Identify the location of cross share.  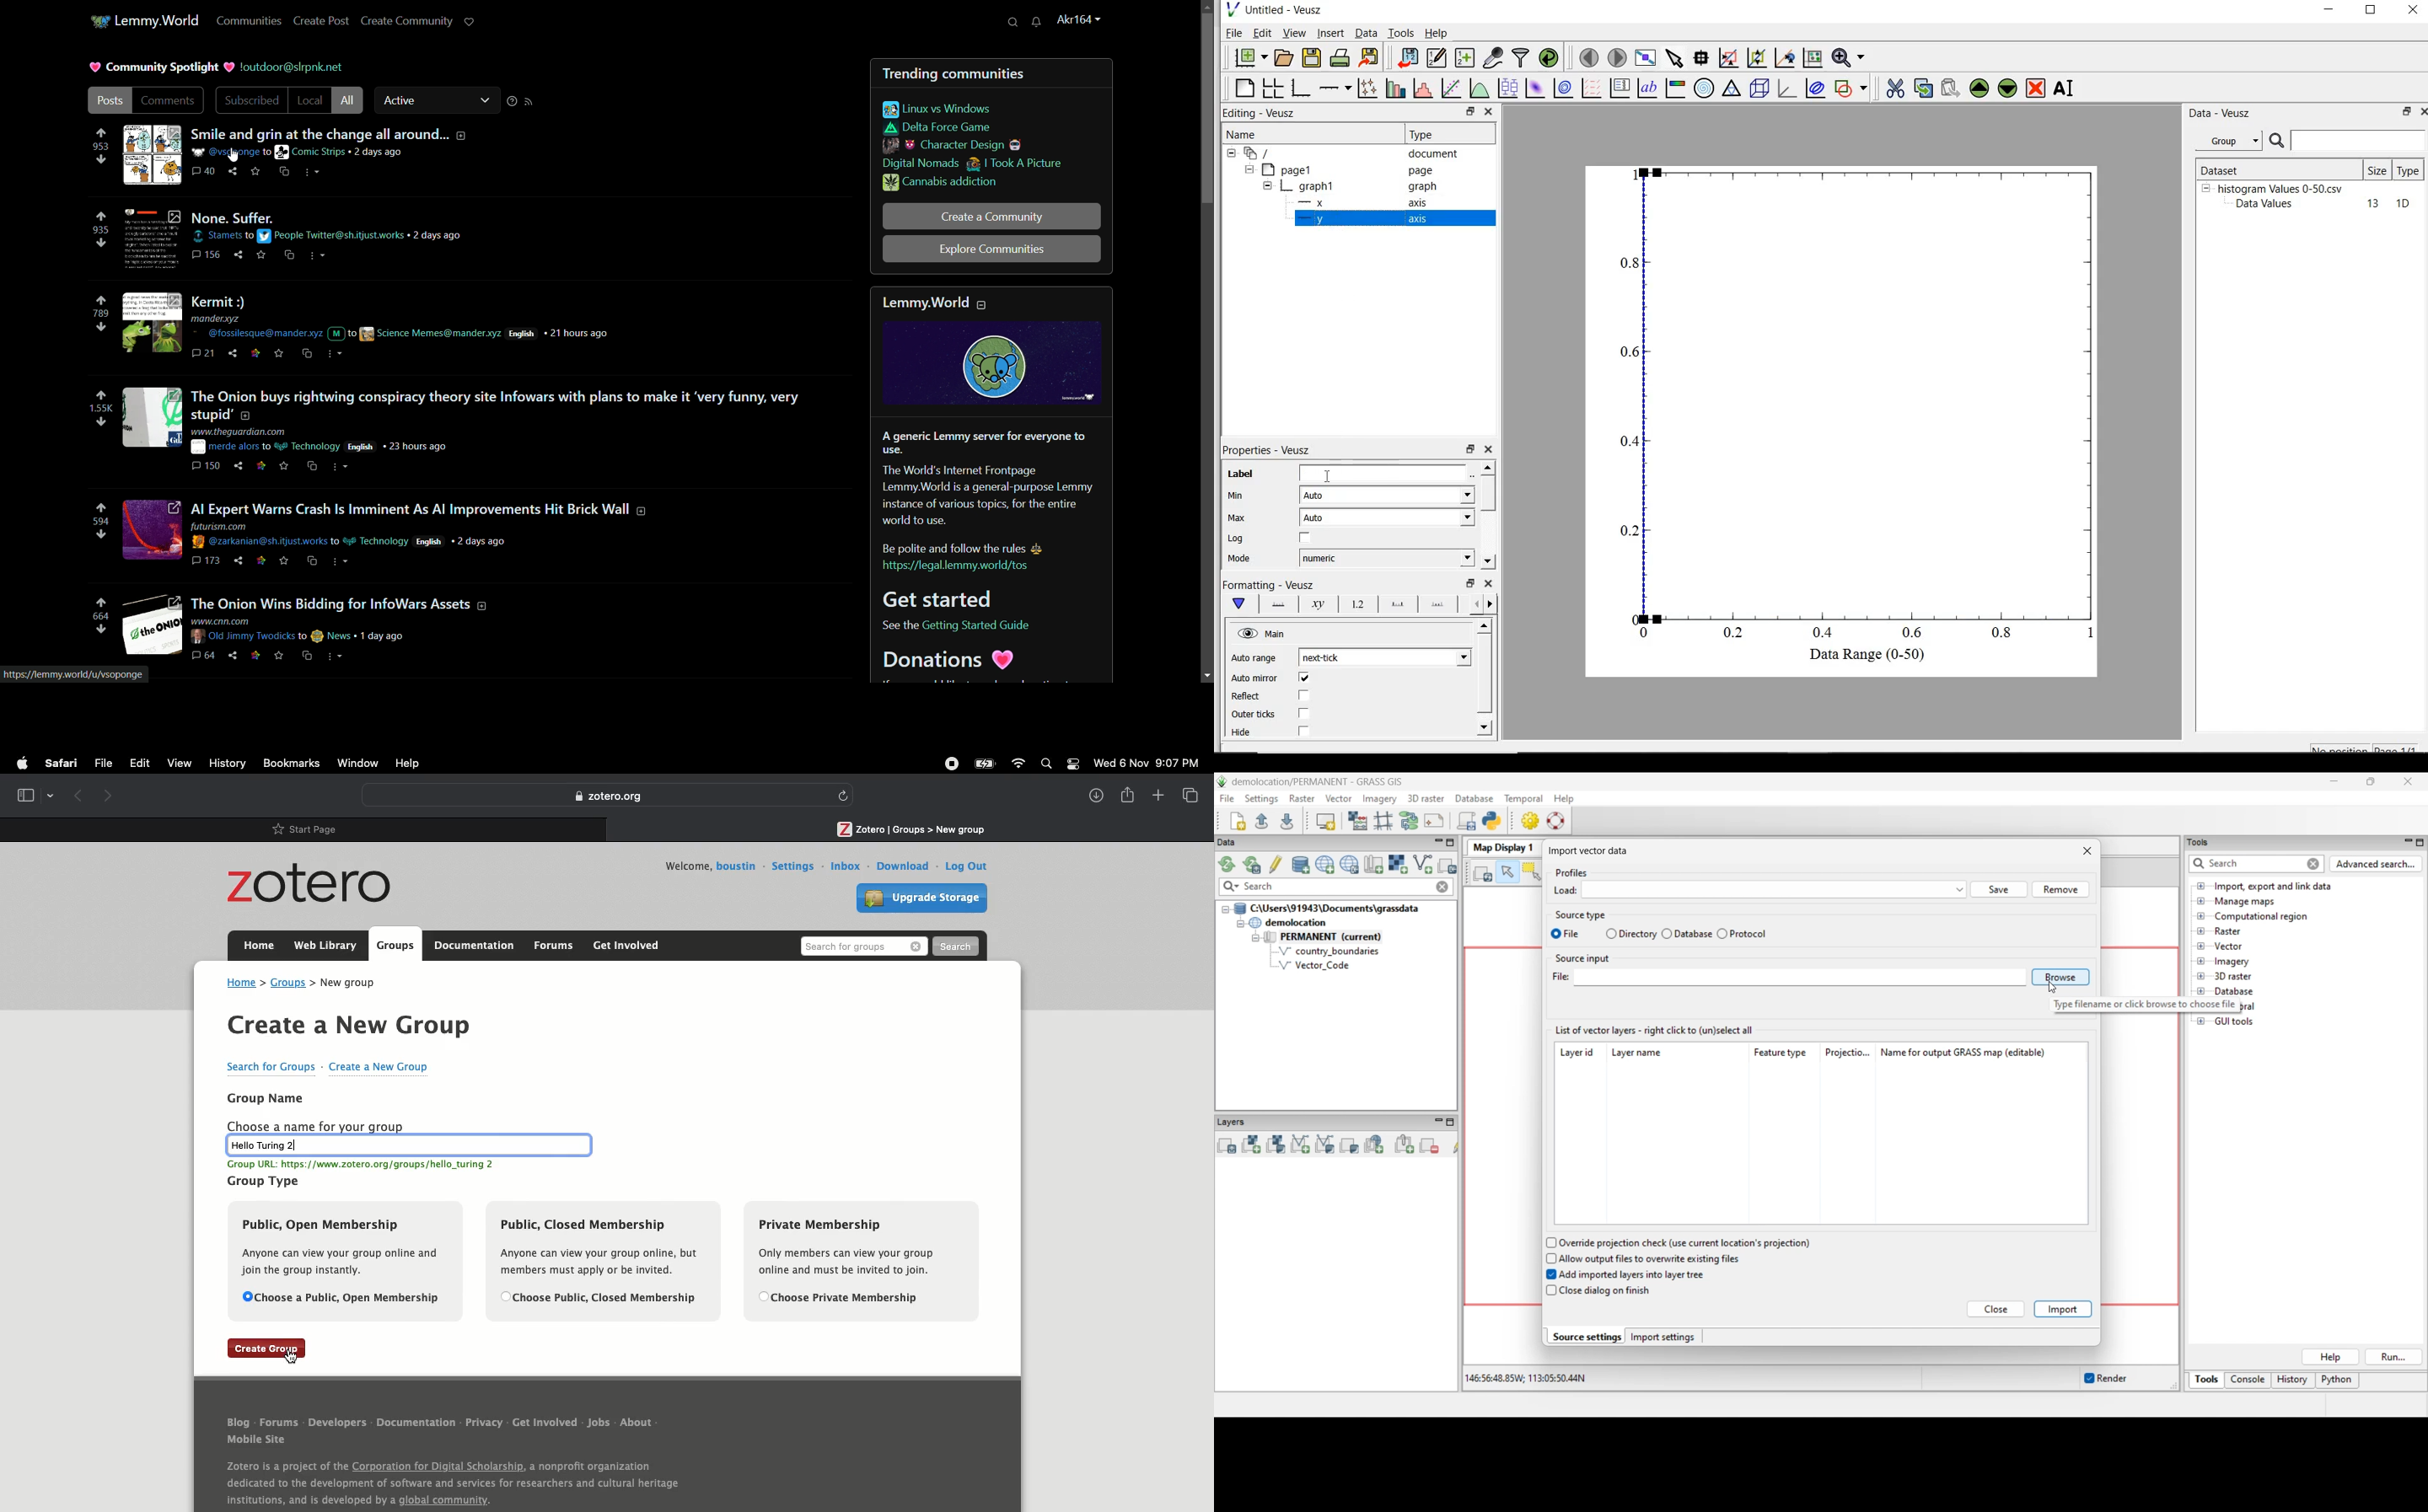
(290, 253).